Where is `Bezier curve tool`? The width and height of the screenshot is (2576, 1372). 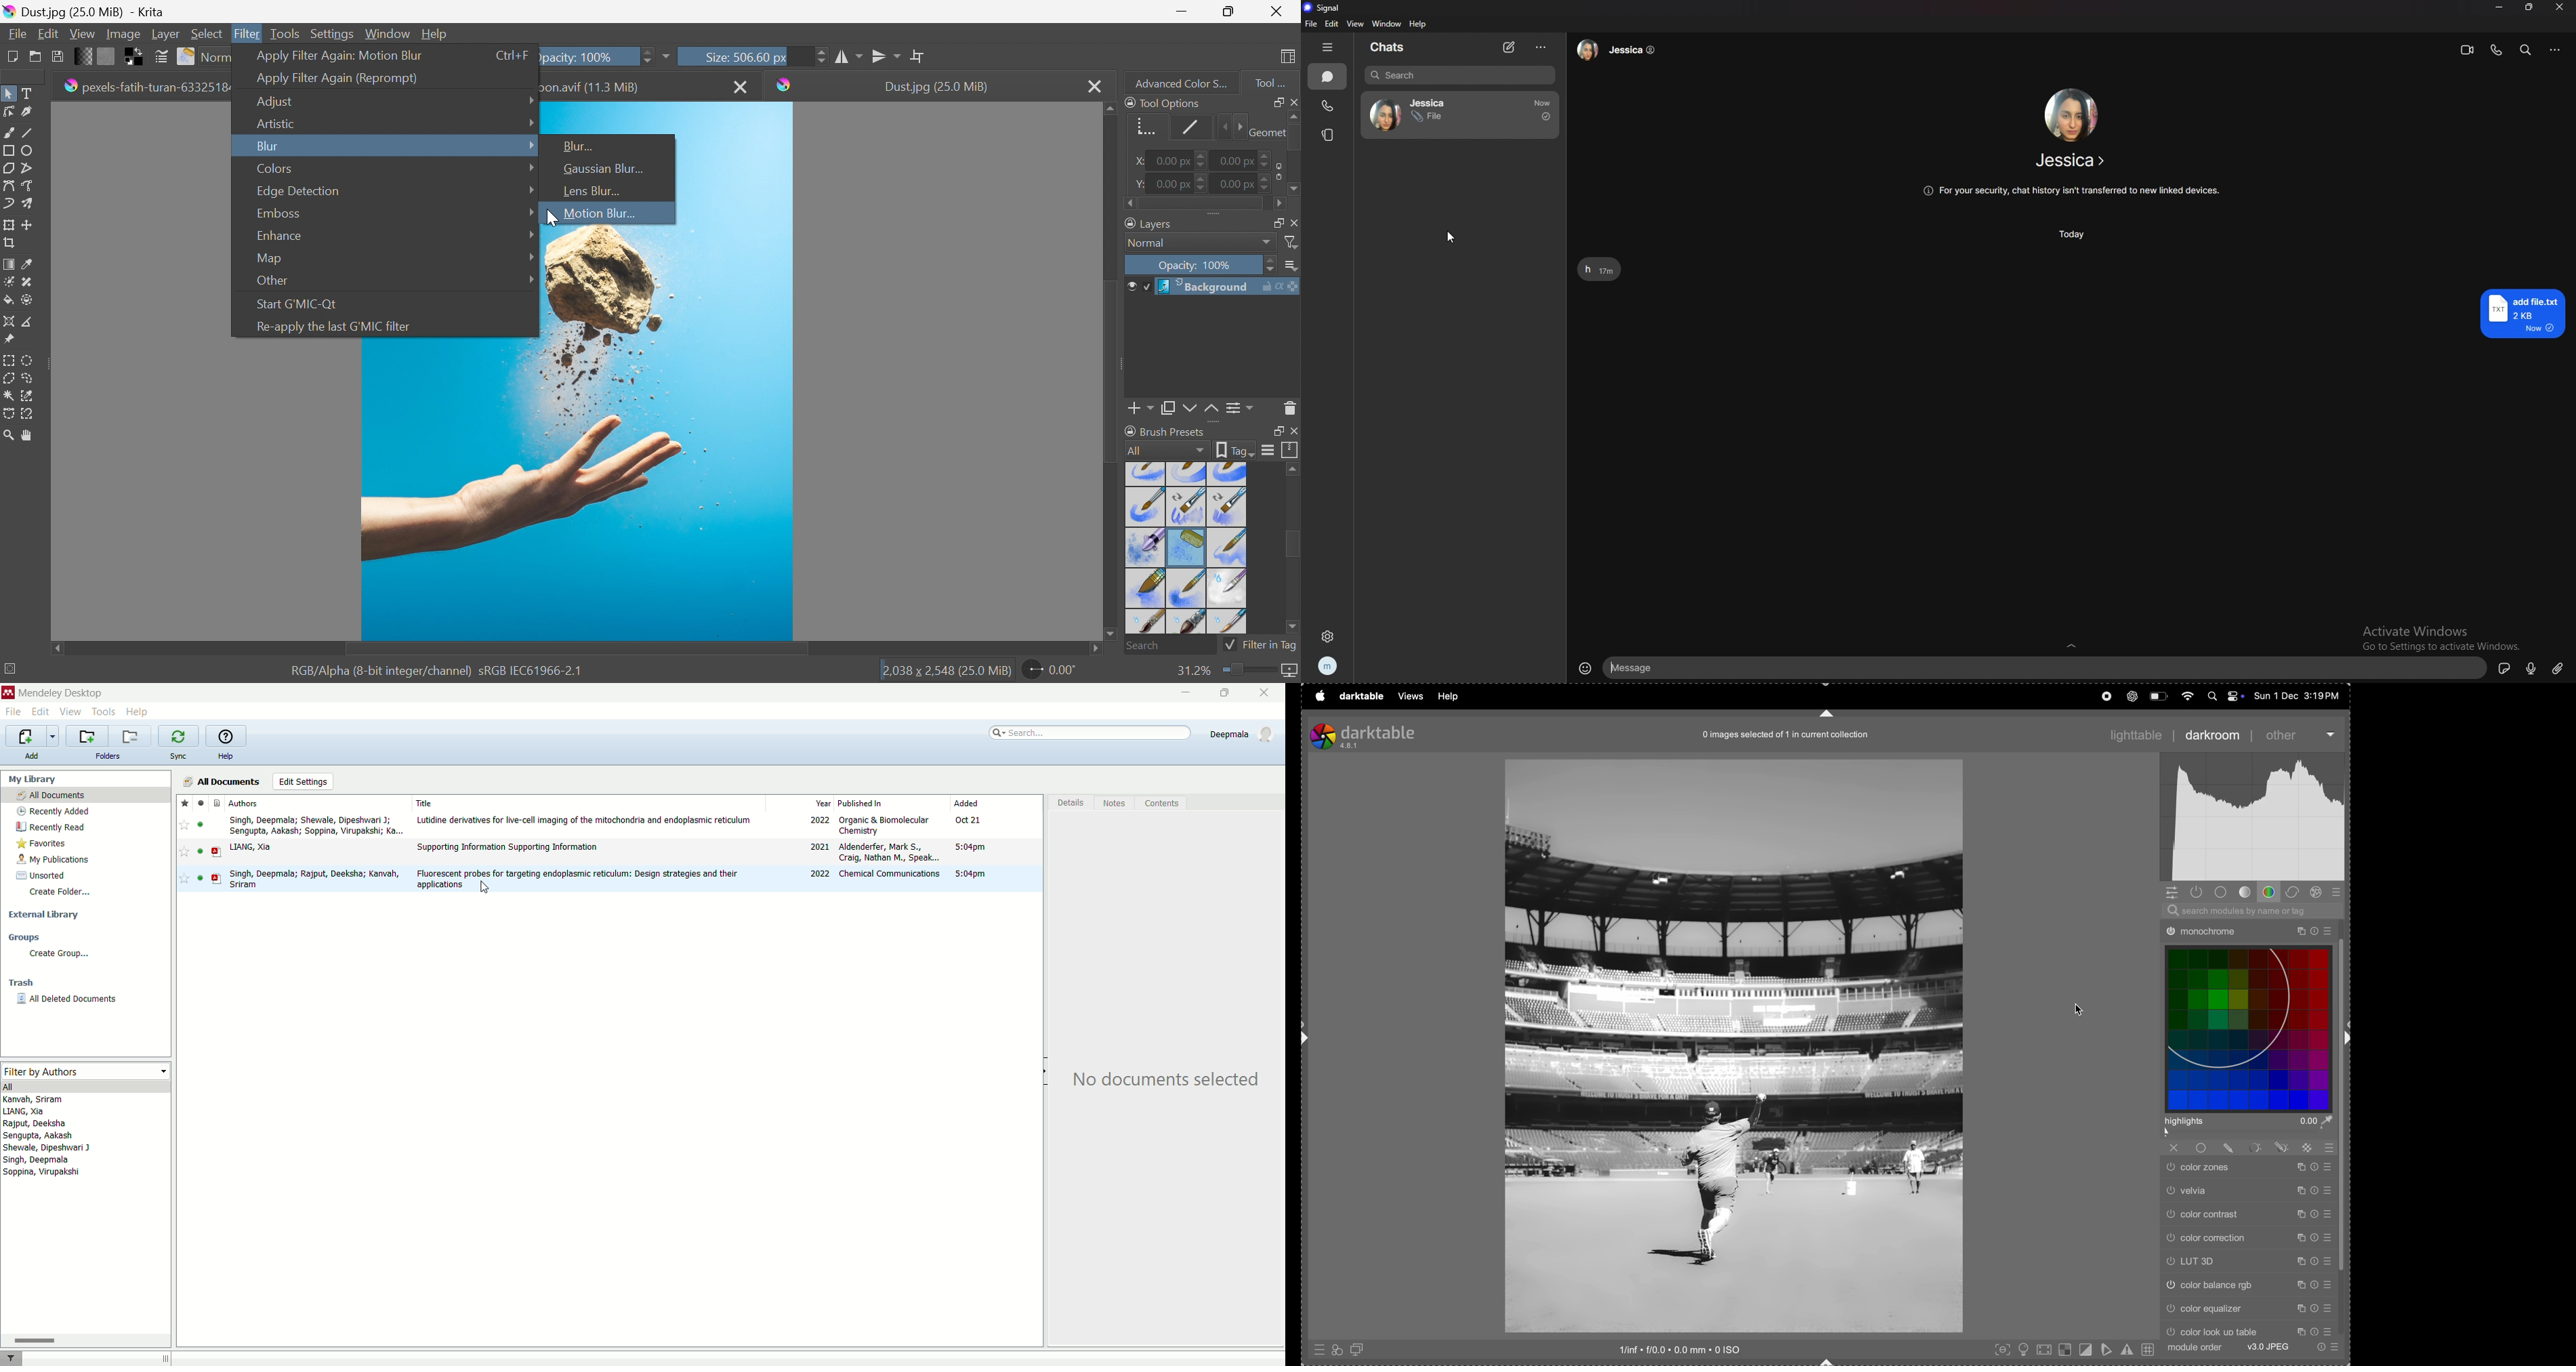 Bezier curve tool is located at coordinates (8, 186).